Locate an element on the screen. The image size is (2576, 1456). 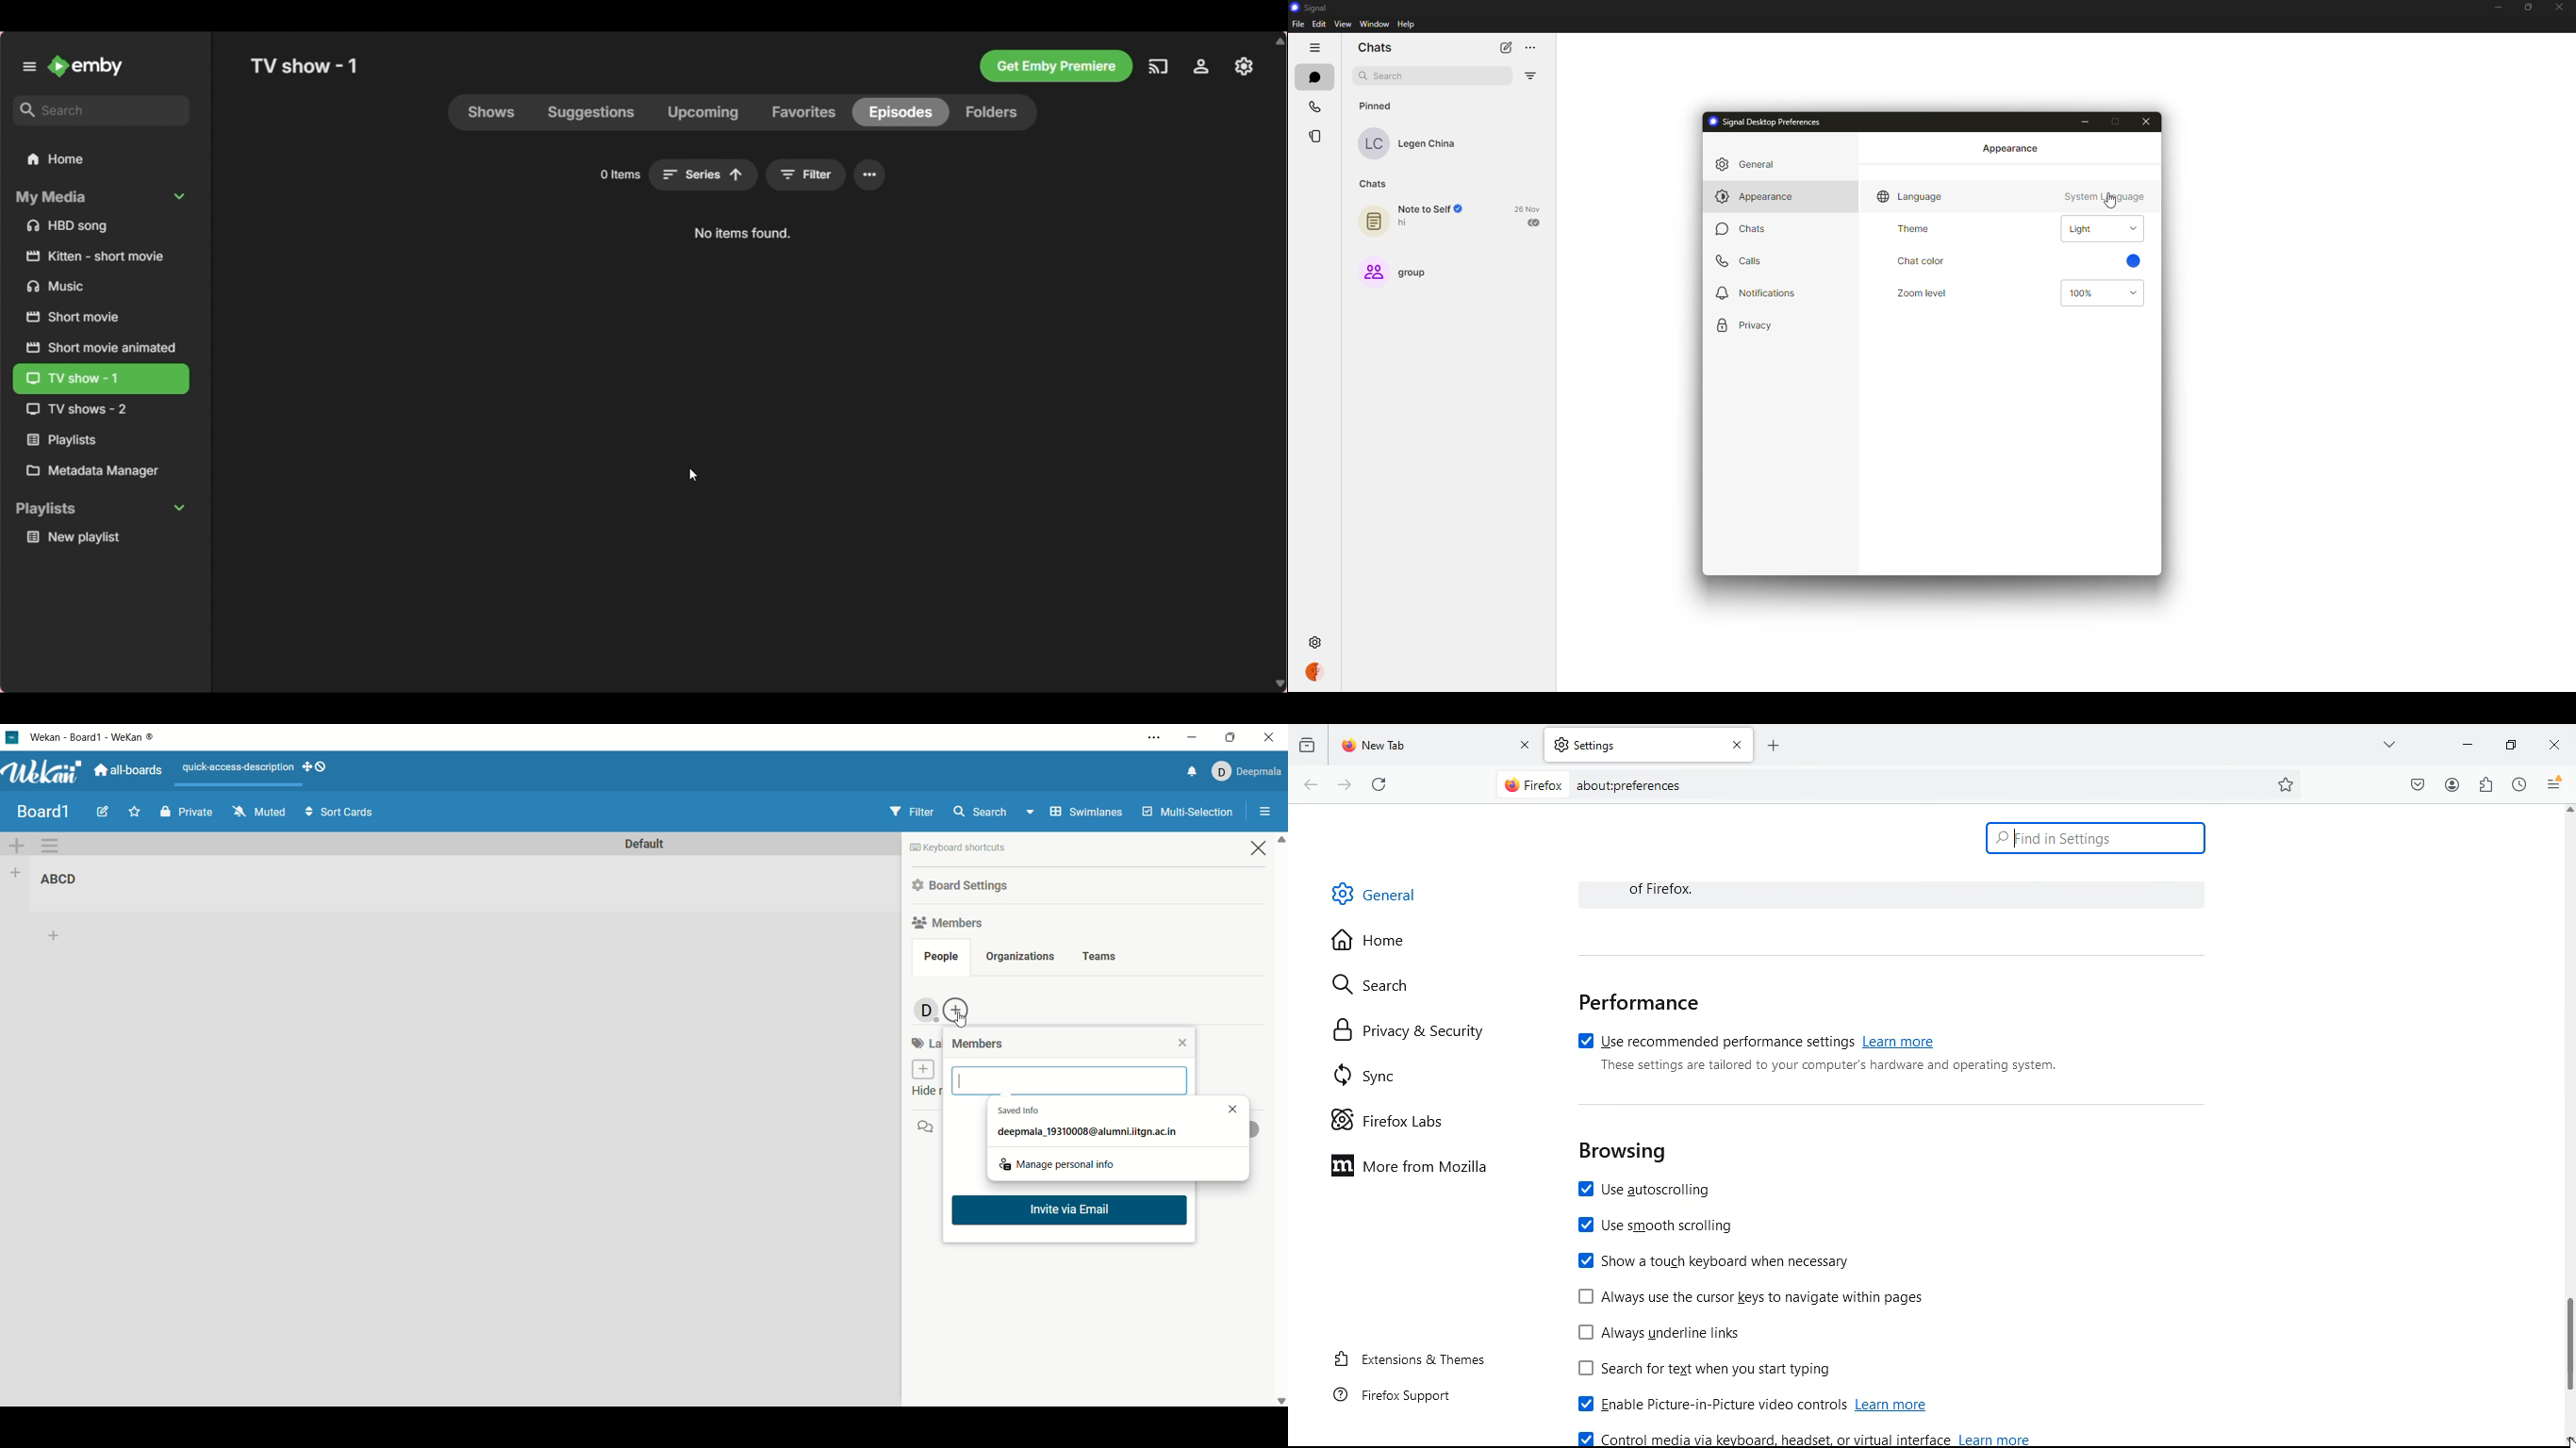
manage personal info is located at coordinates (1059, 1161).